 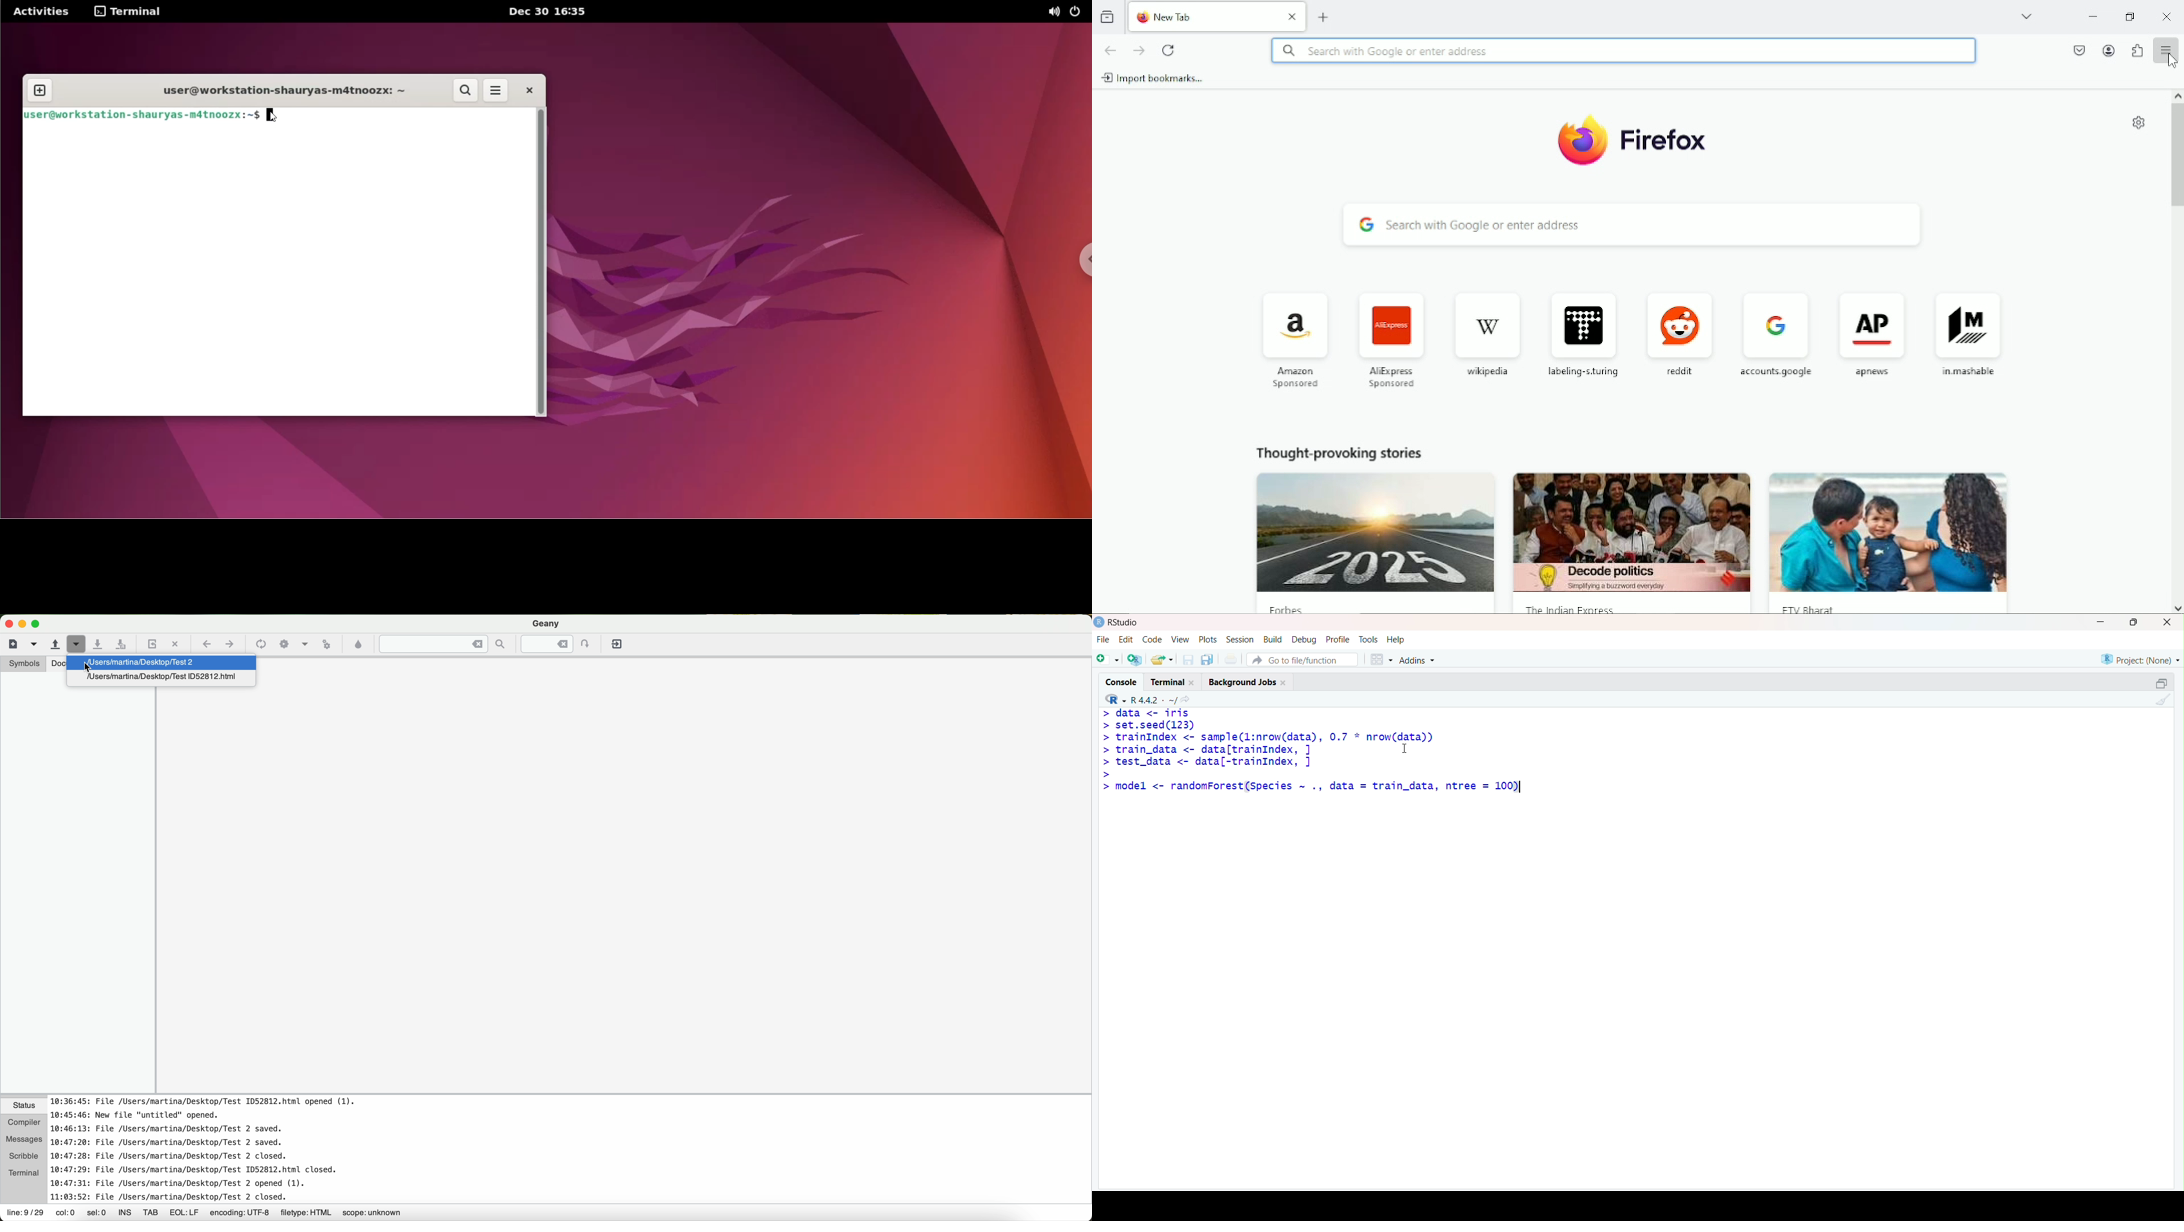 I want to click on Minimize, so click(x=2101, y=621).